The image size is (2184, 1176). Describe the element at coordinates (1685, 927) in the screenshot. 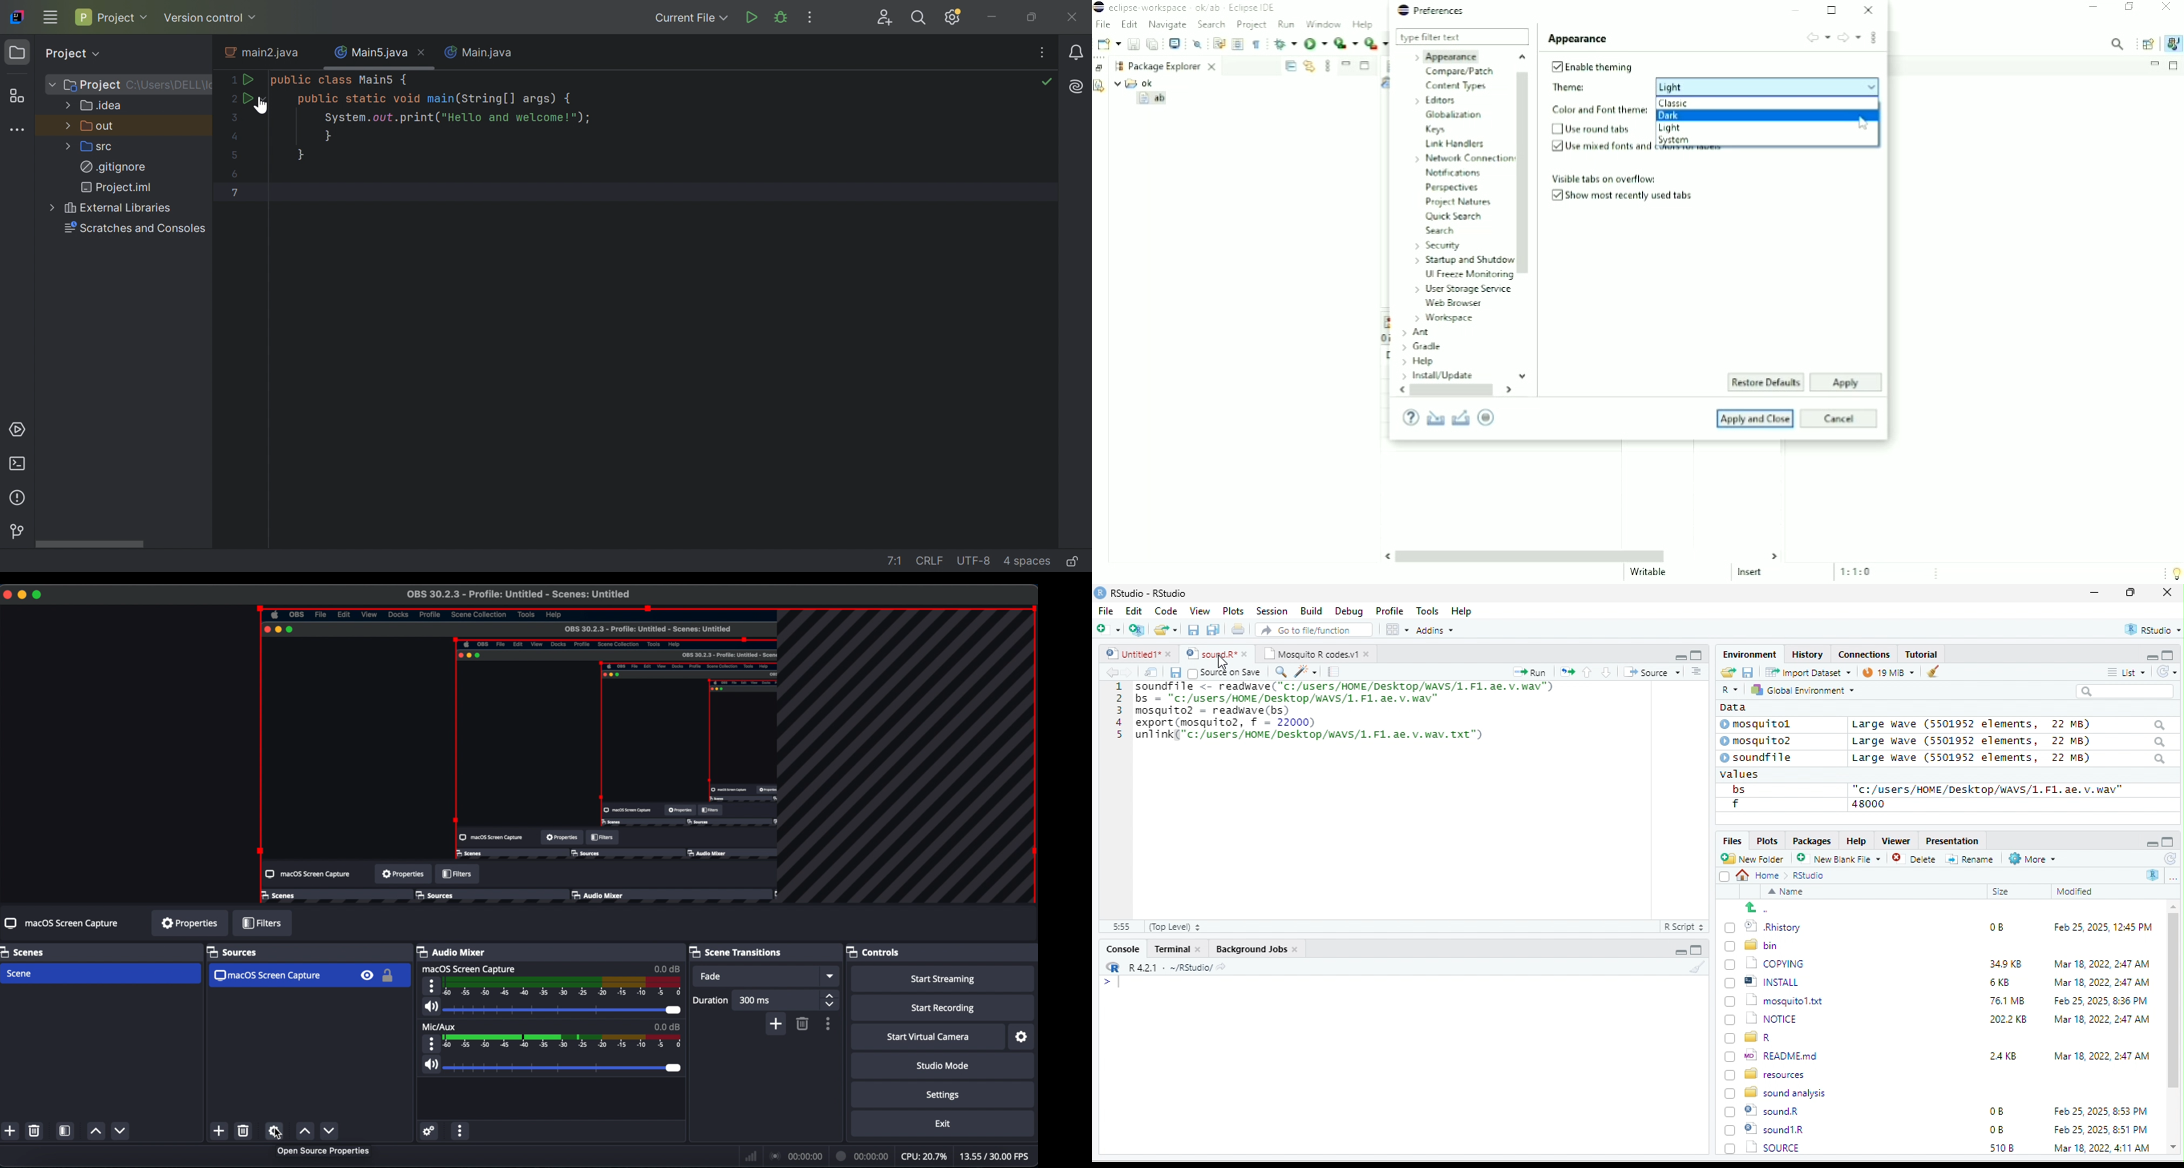

I see `R Script 5` at that location.